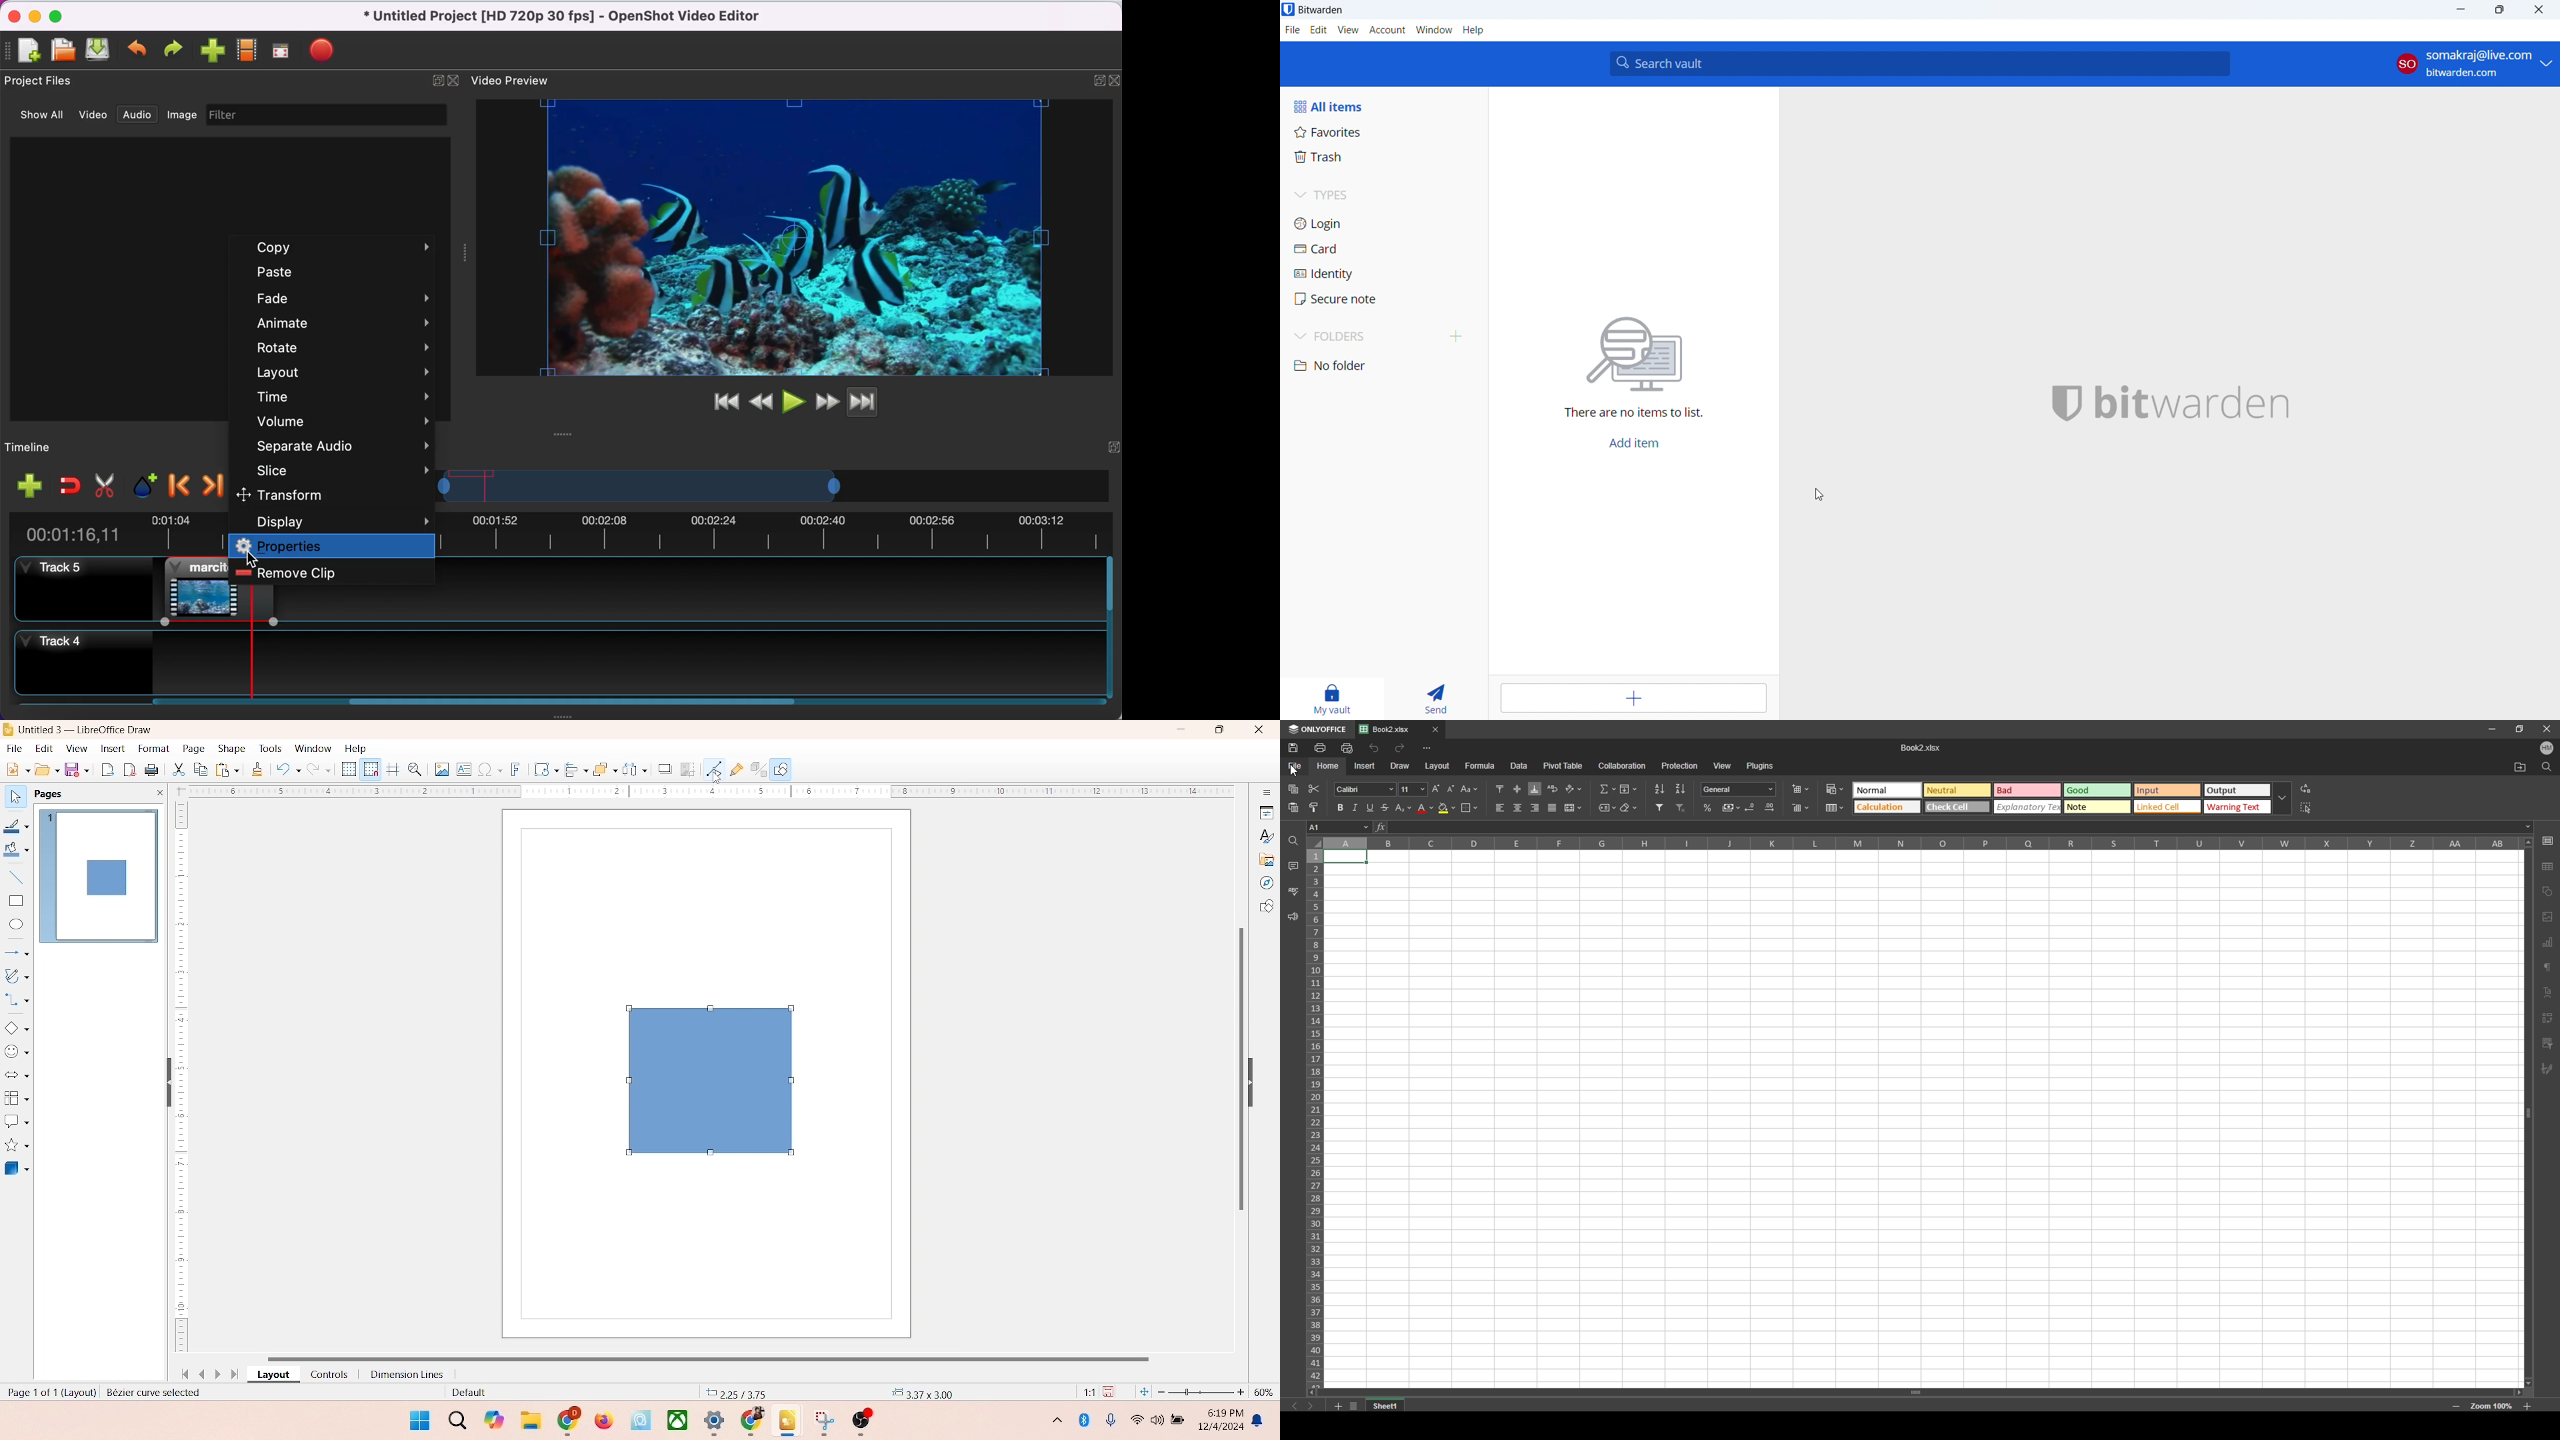 This screenshot has width=2576, height=1456. What do you see at coordinates (1160, 1420) in the screenshot?
I see `speaker` at bounding box center [1160, 1420].